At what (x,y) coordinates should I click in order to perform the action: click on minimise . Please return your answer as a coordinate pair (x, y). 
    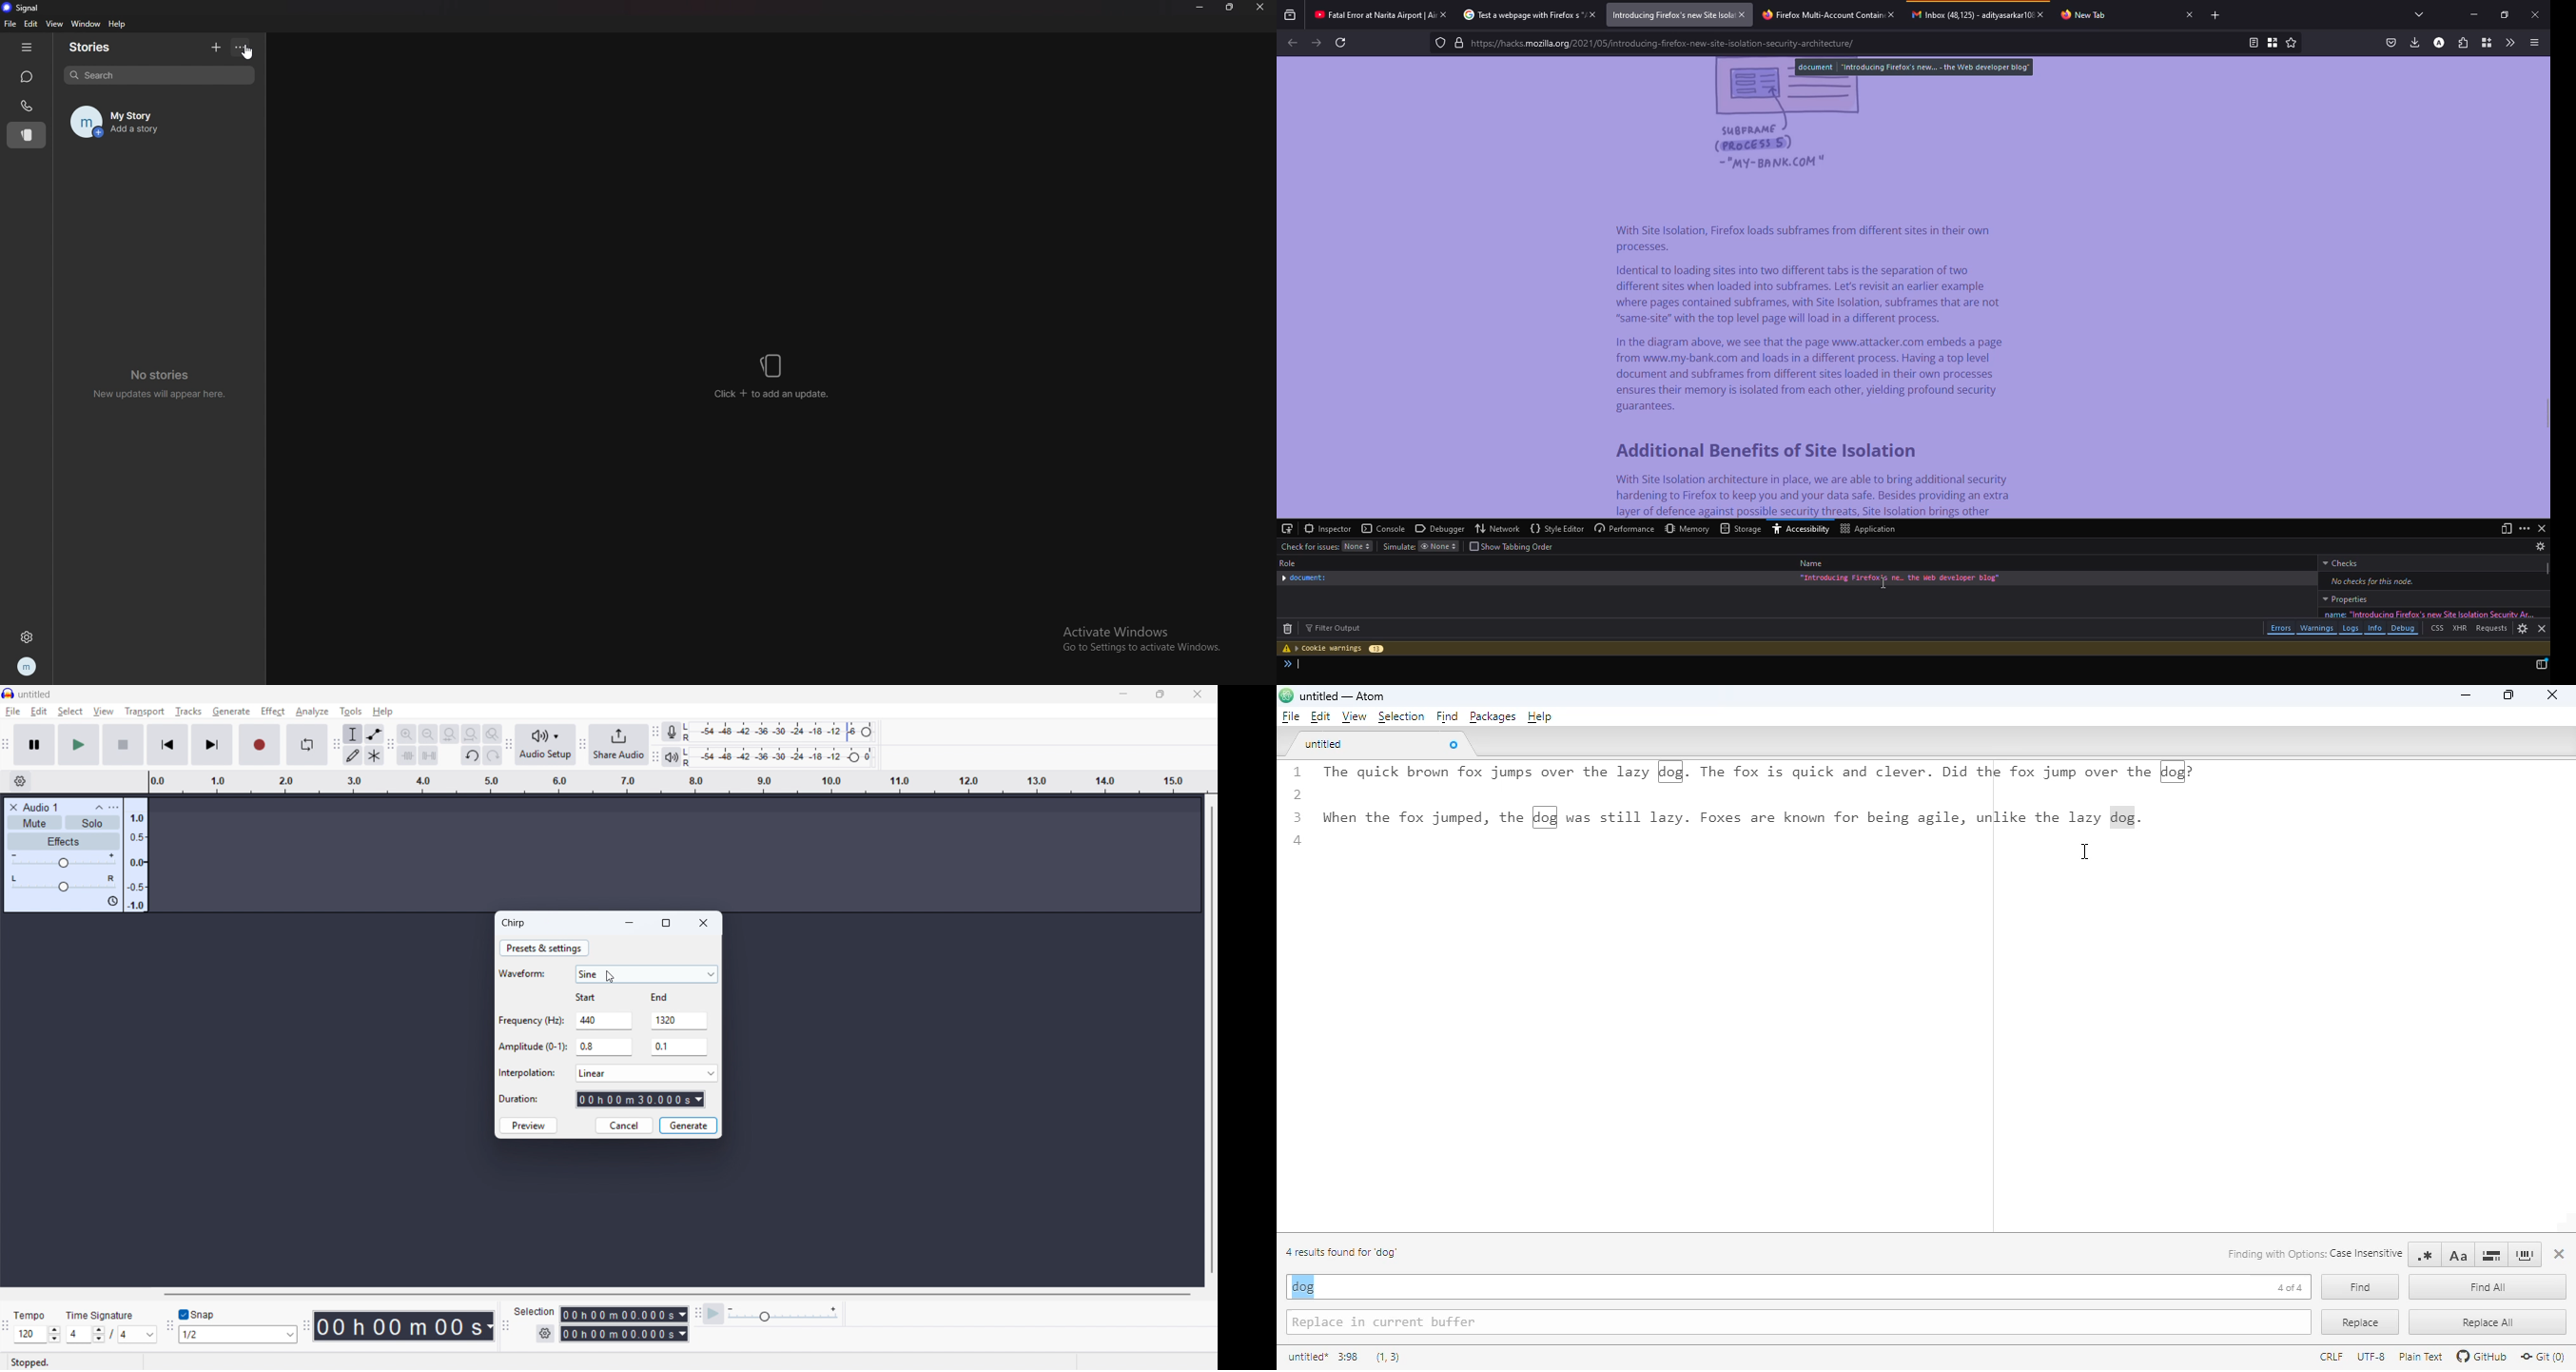
    Looking at the image, I should click on (1124, 695).